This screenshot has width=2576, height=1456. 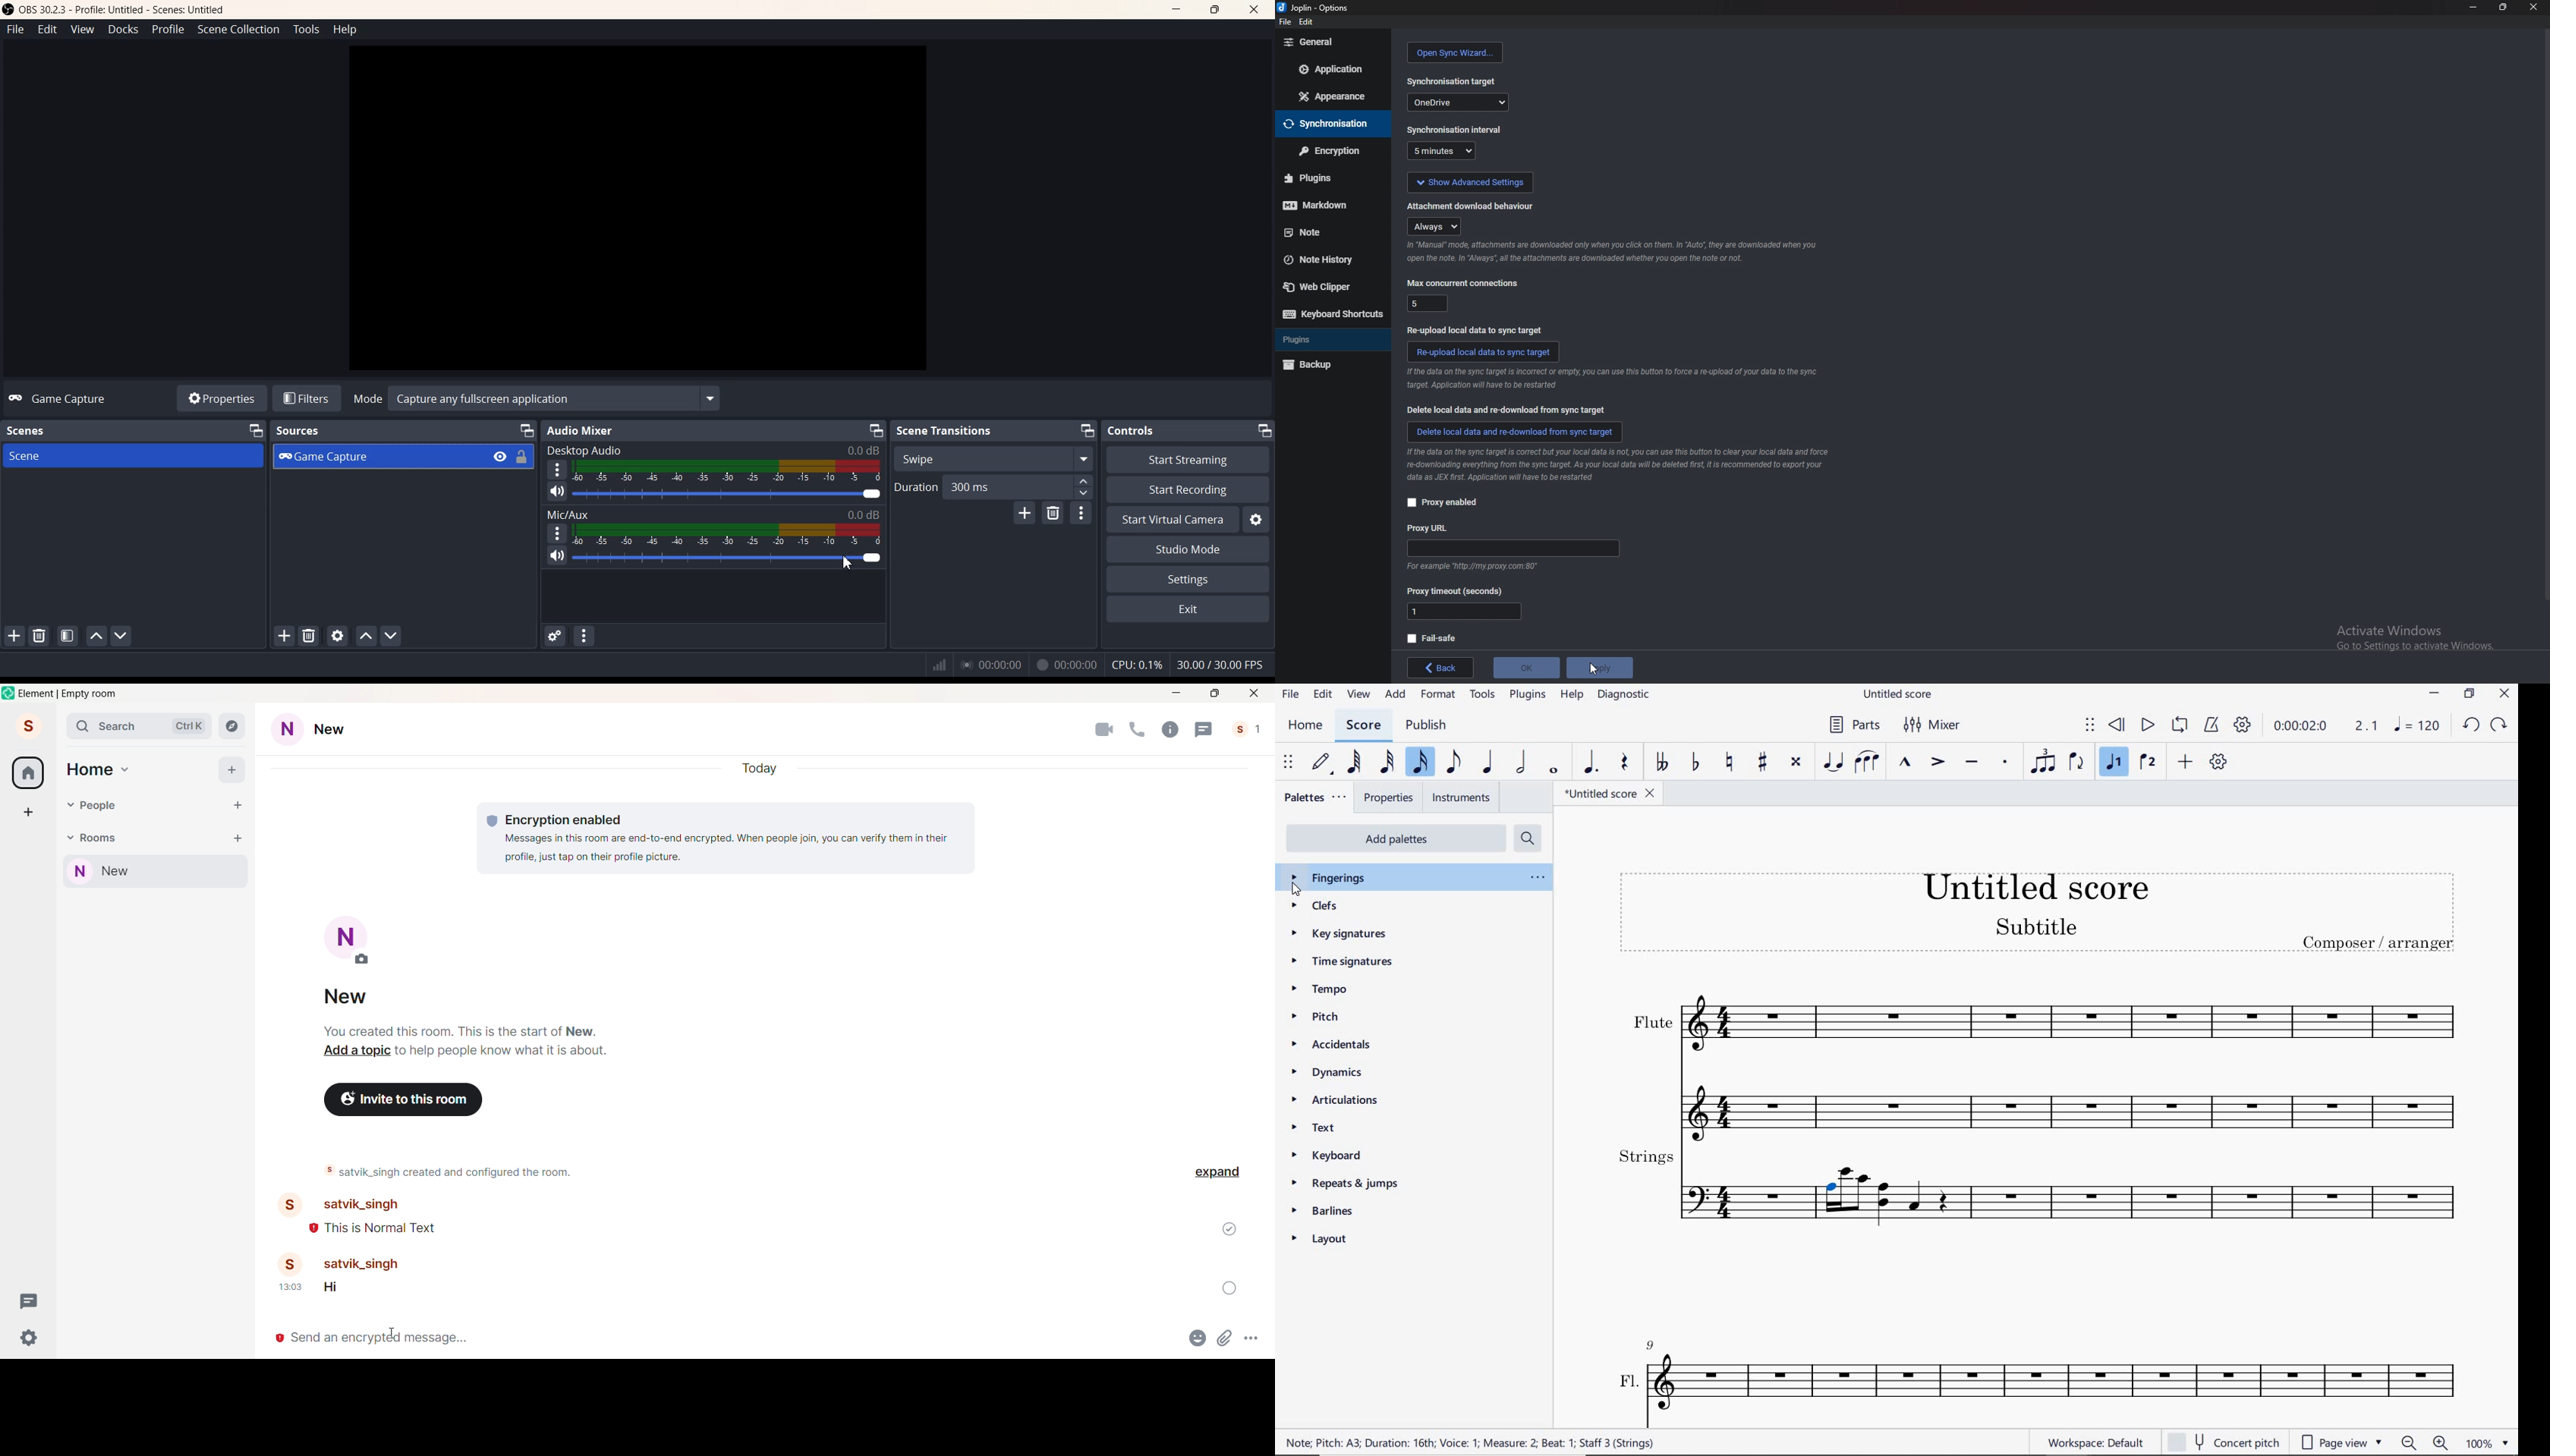 What do you see at coordinates (1326, 232) in the screenshot?
I see `note` at bounding box center [1326, 232].